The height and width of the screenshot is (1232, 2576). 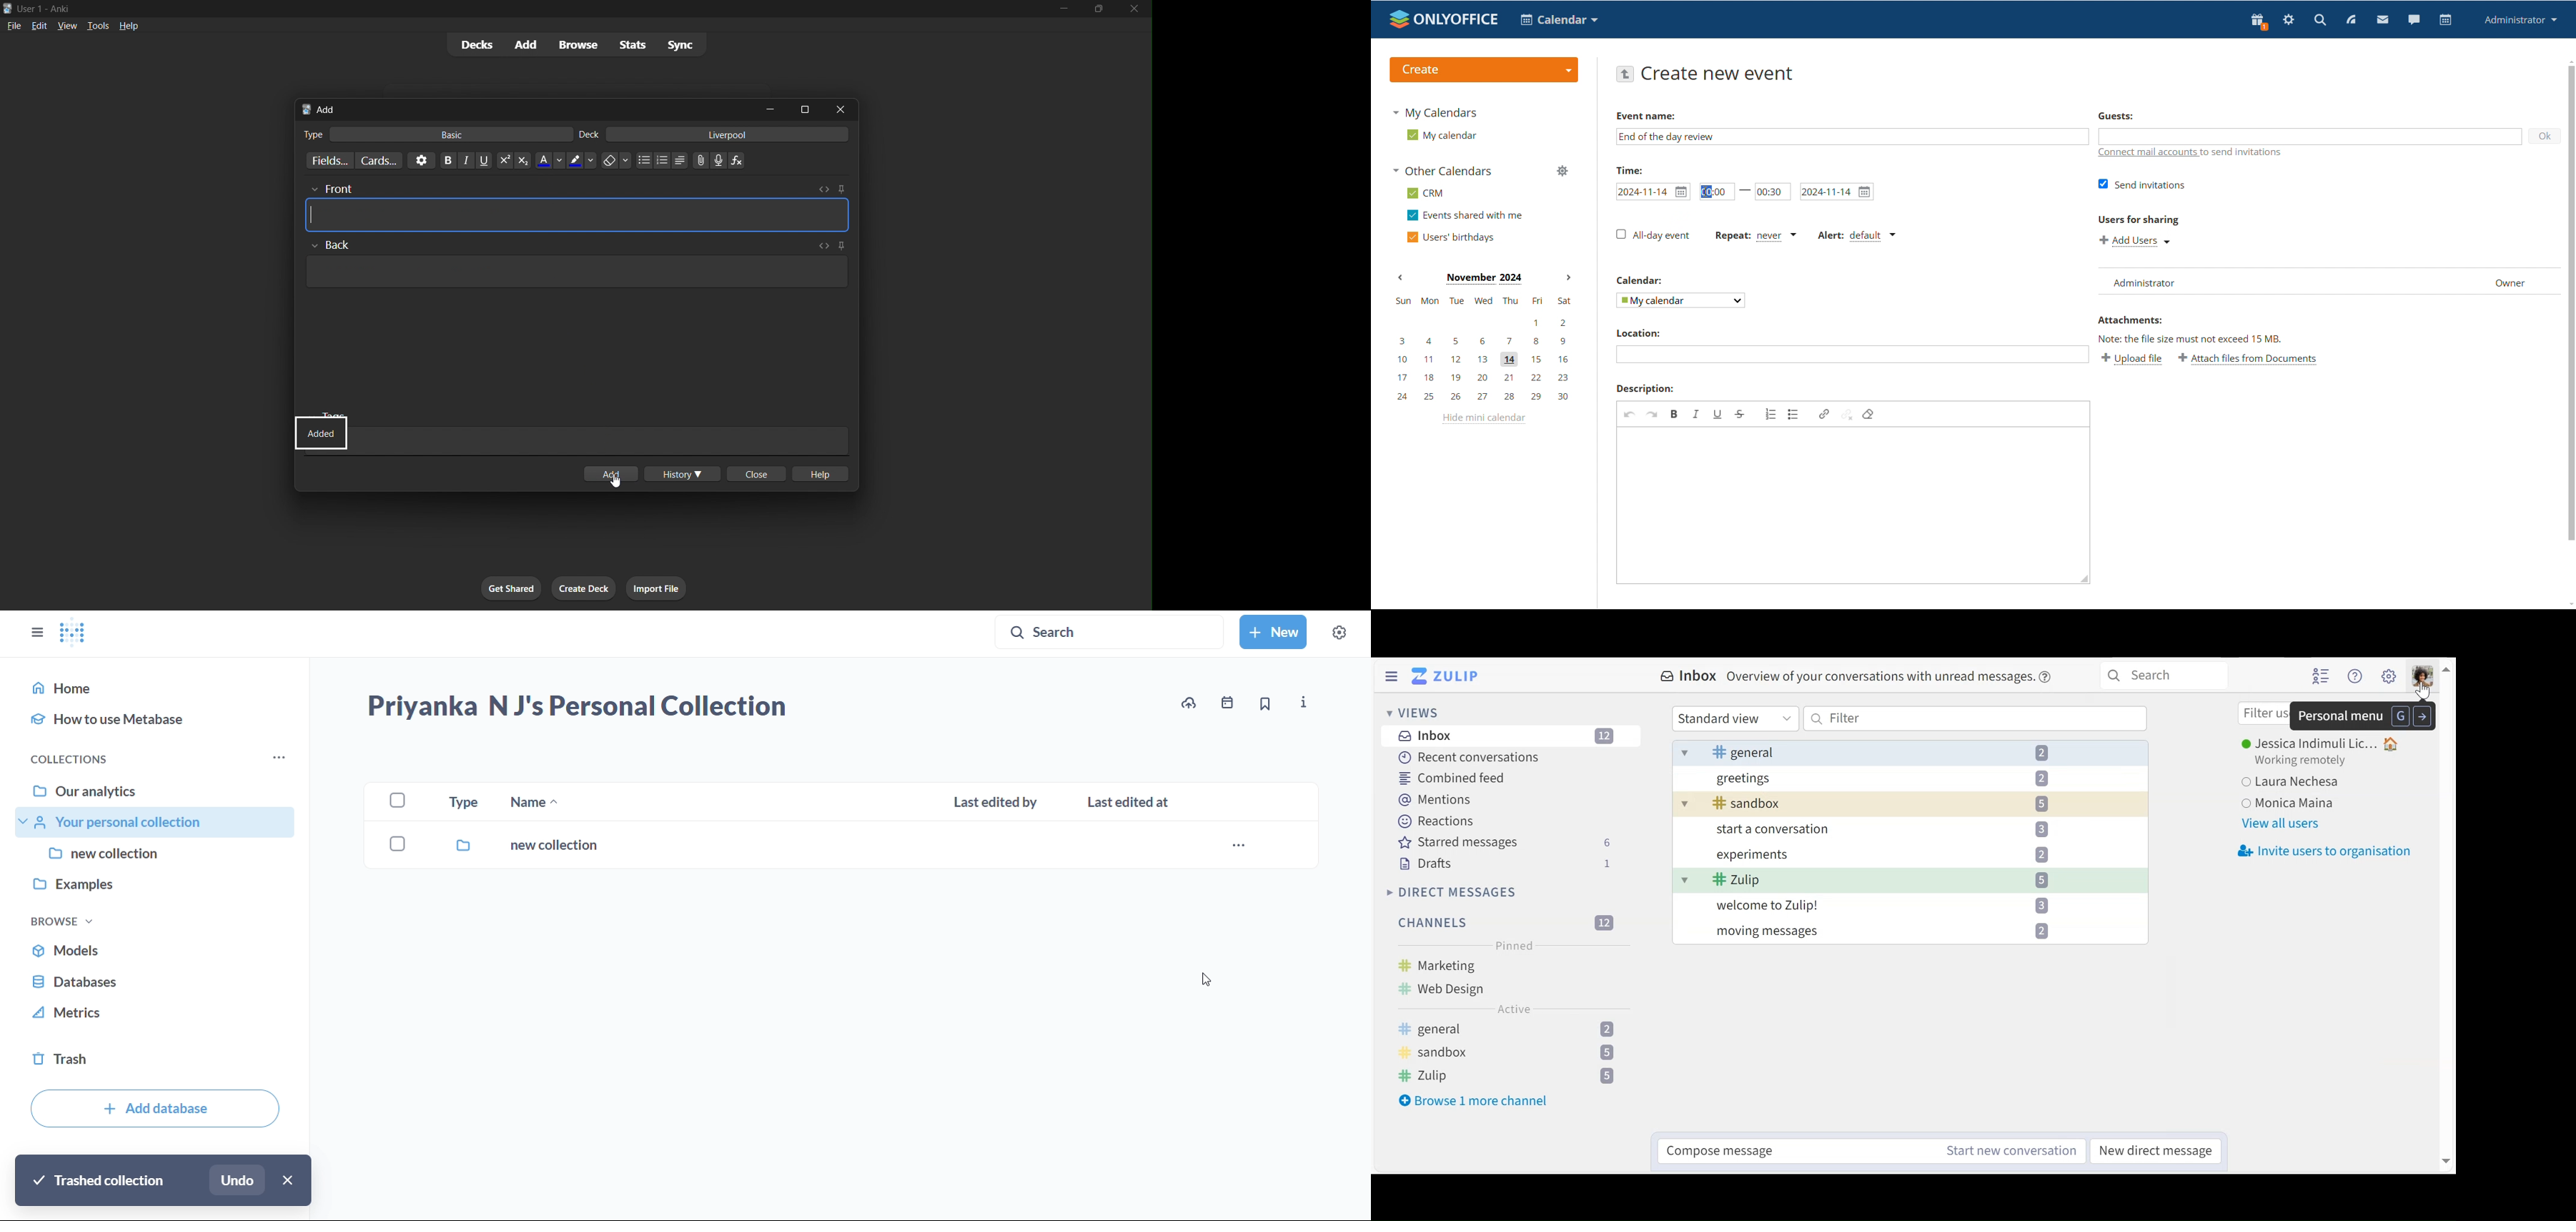 I want to click on Combined feed, so click(x=1451, y=779).